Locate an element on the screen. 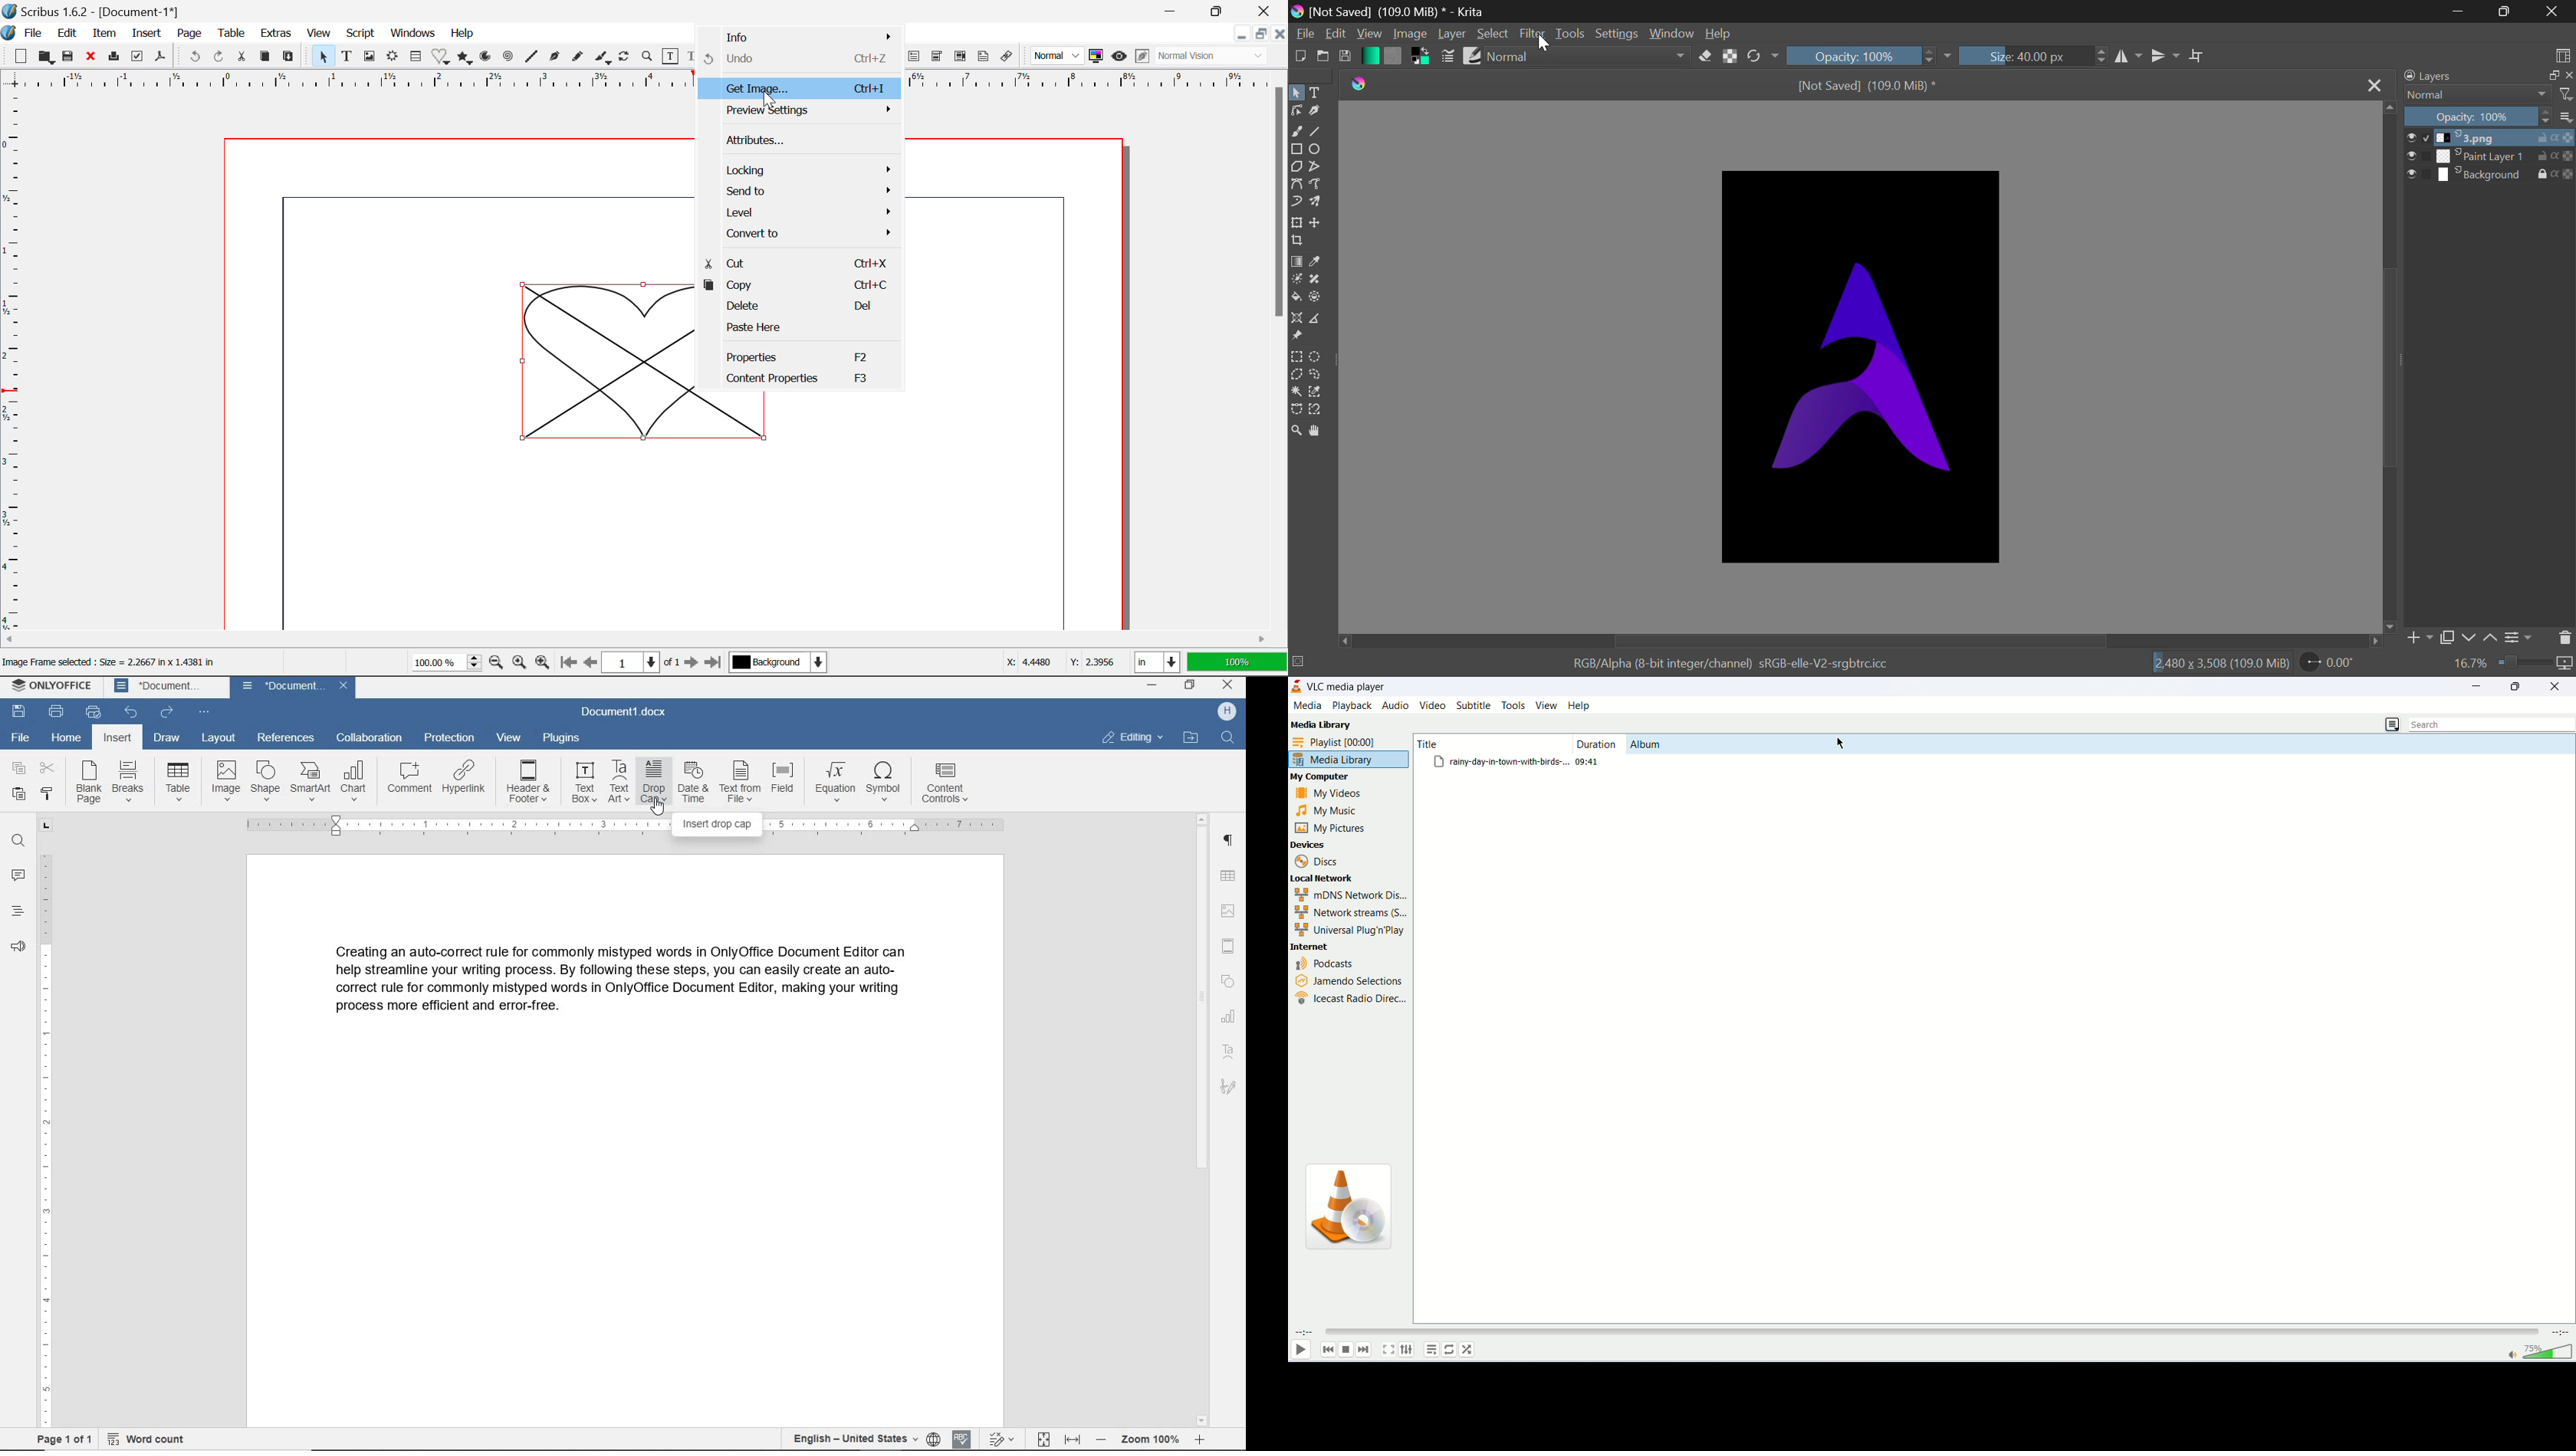 The height and width of the screenshot is (1456, 2576). Close is located at coordinates (93, 58).